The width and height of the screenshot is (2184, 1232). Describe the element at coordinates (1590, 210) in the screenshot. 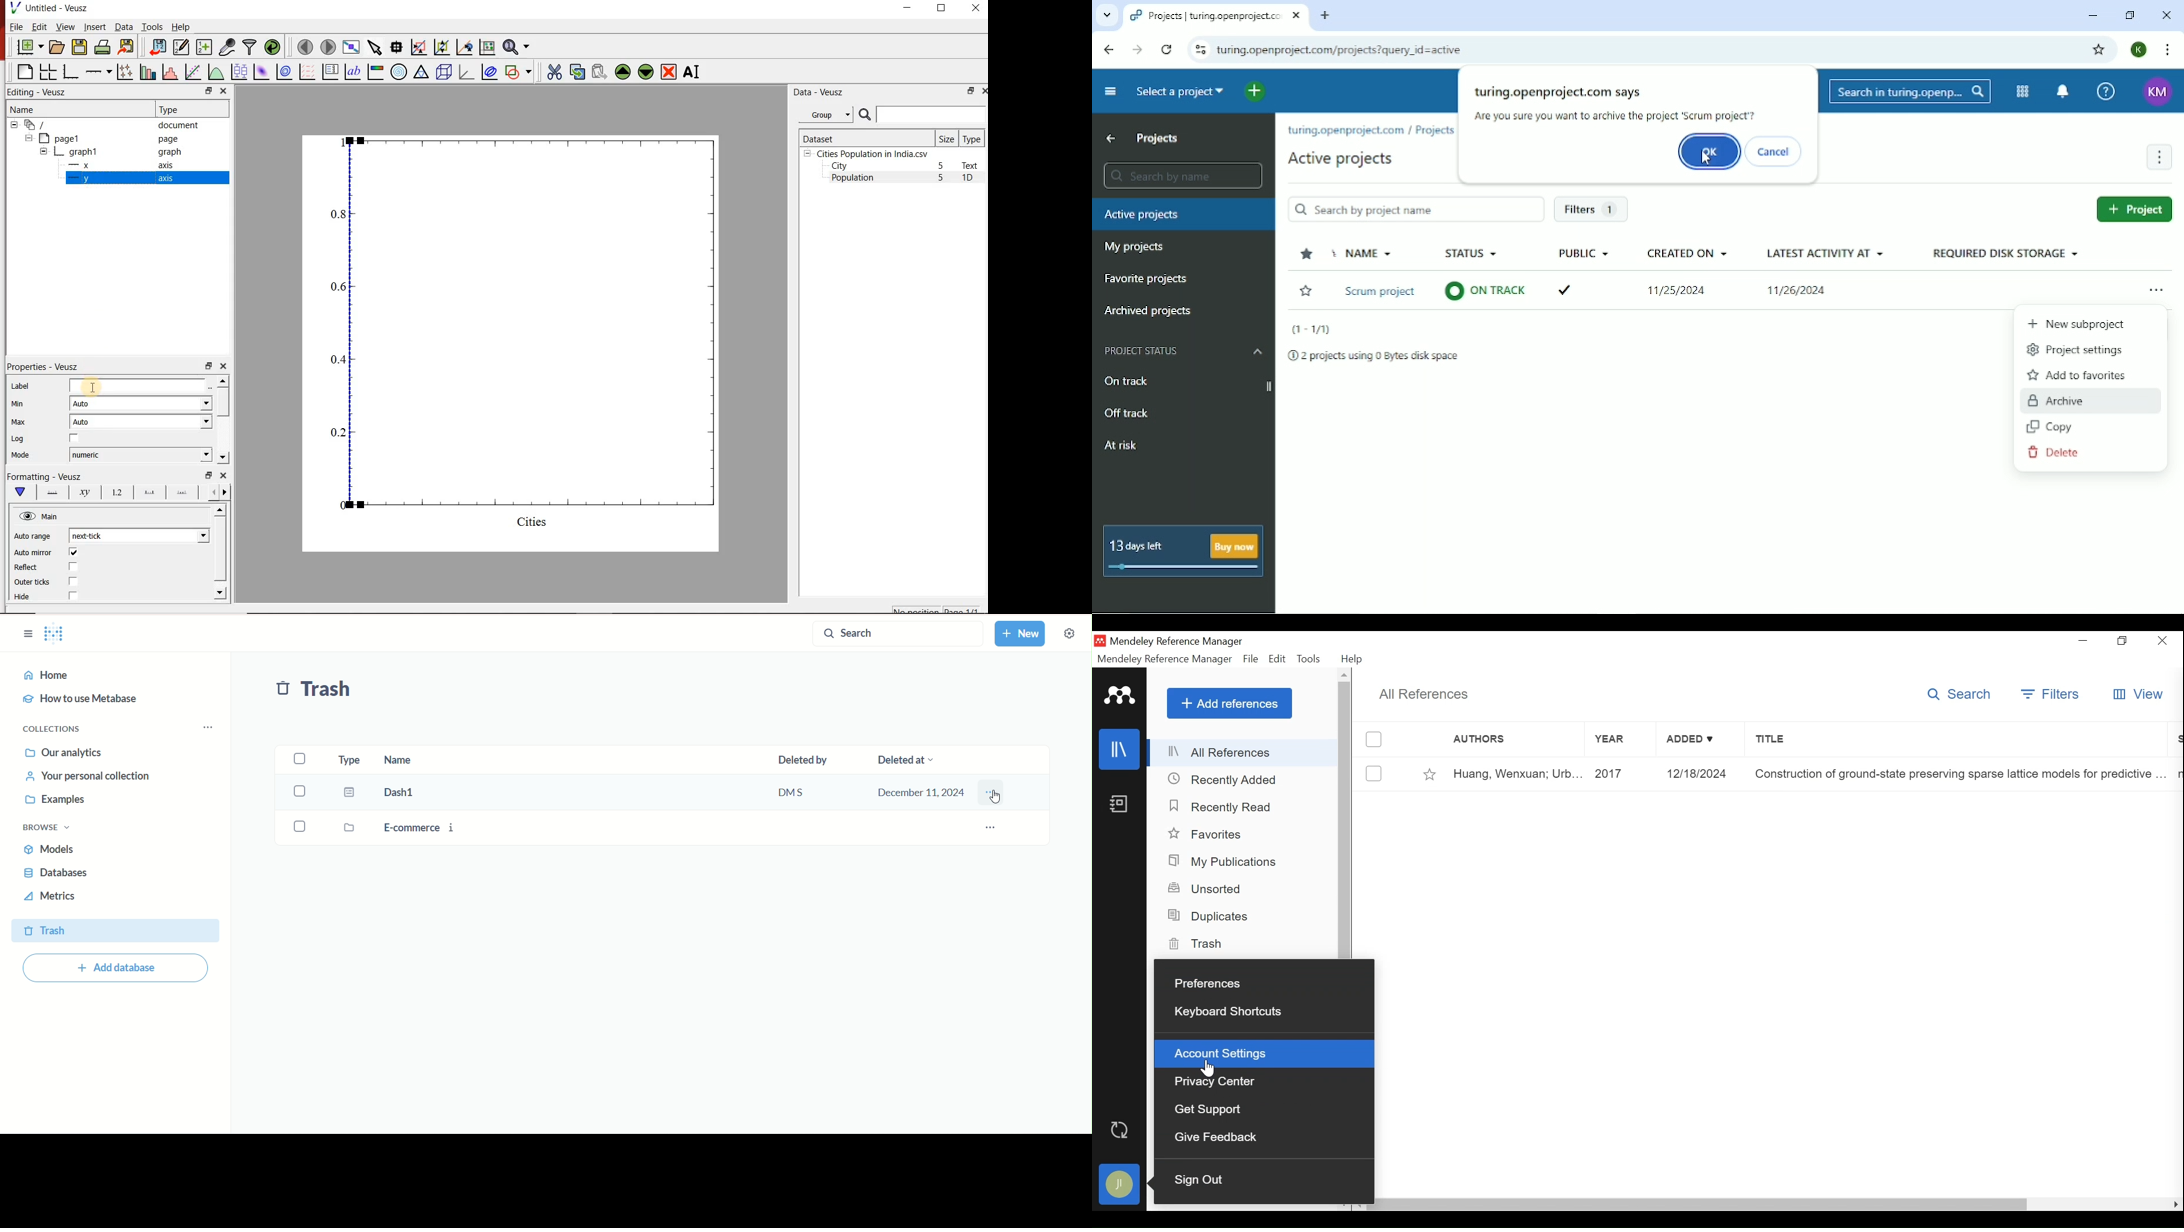

I see `Filters` at that location.